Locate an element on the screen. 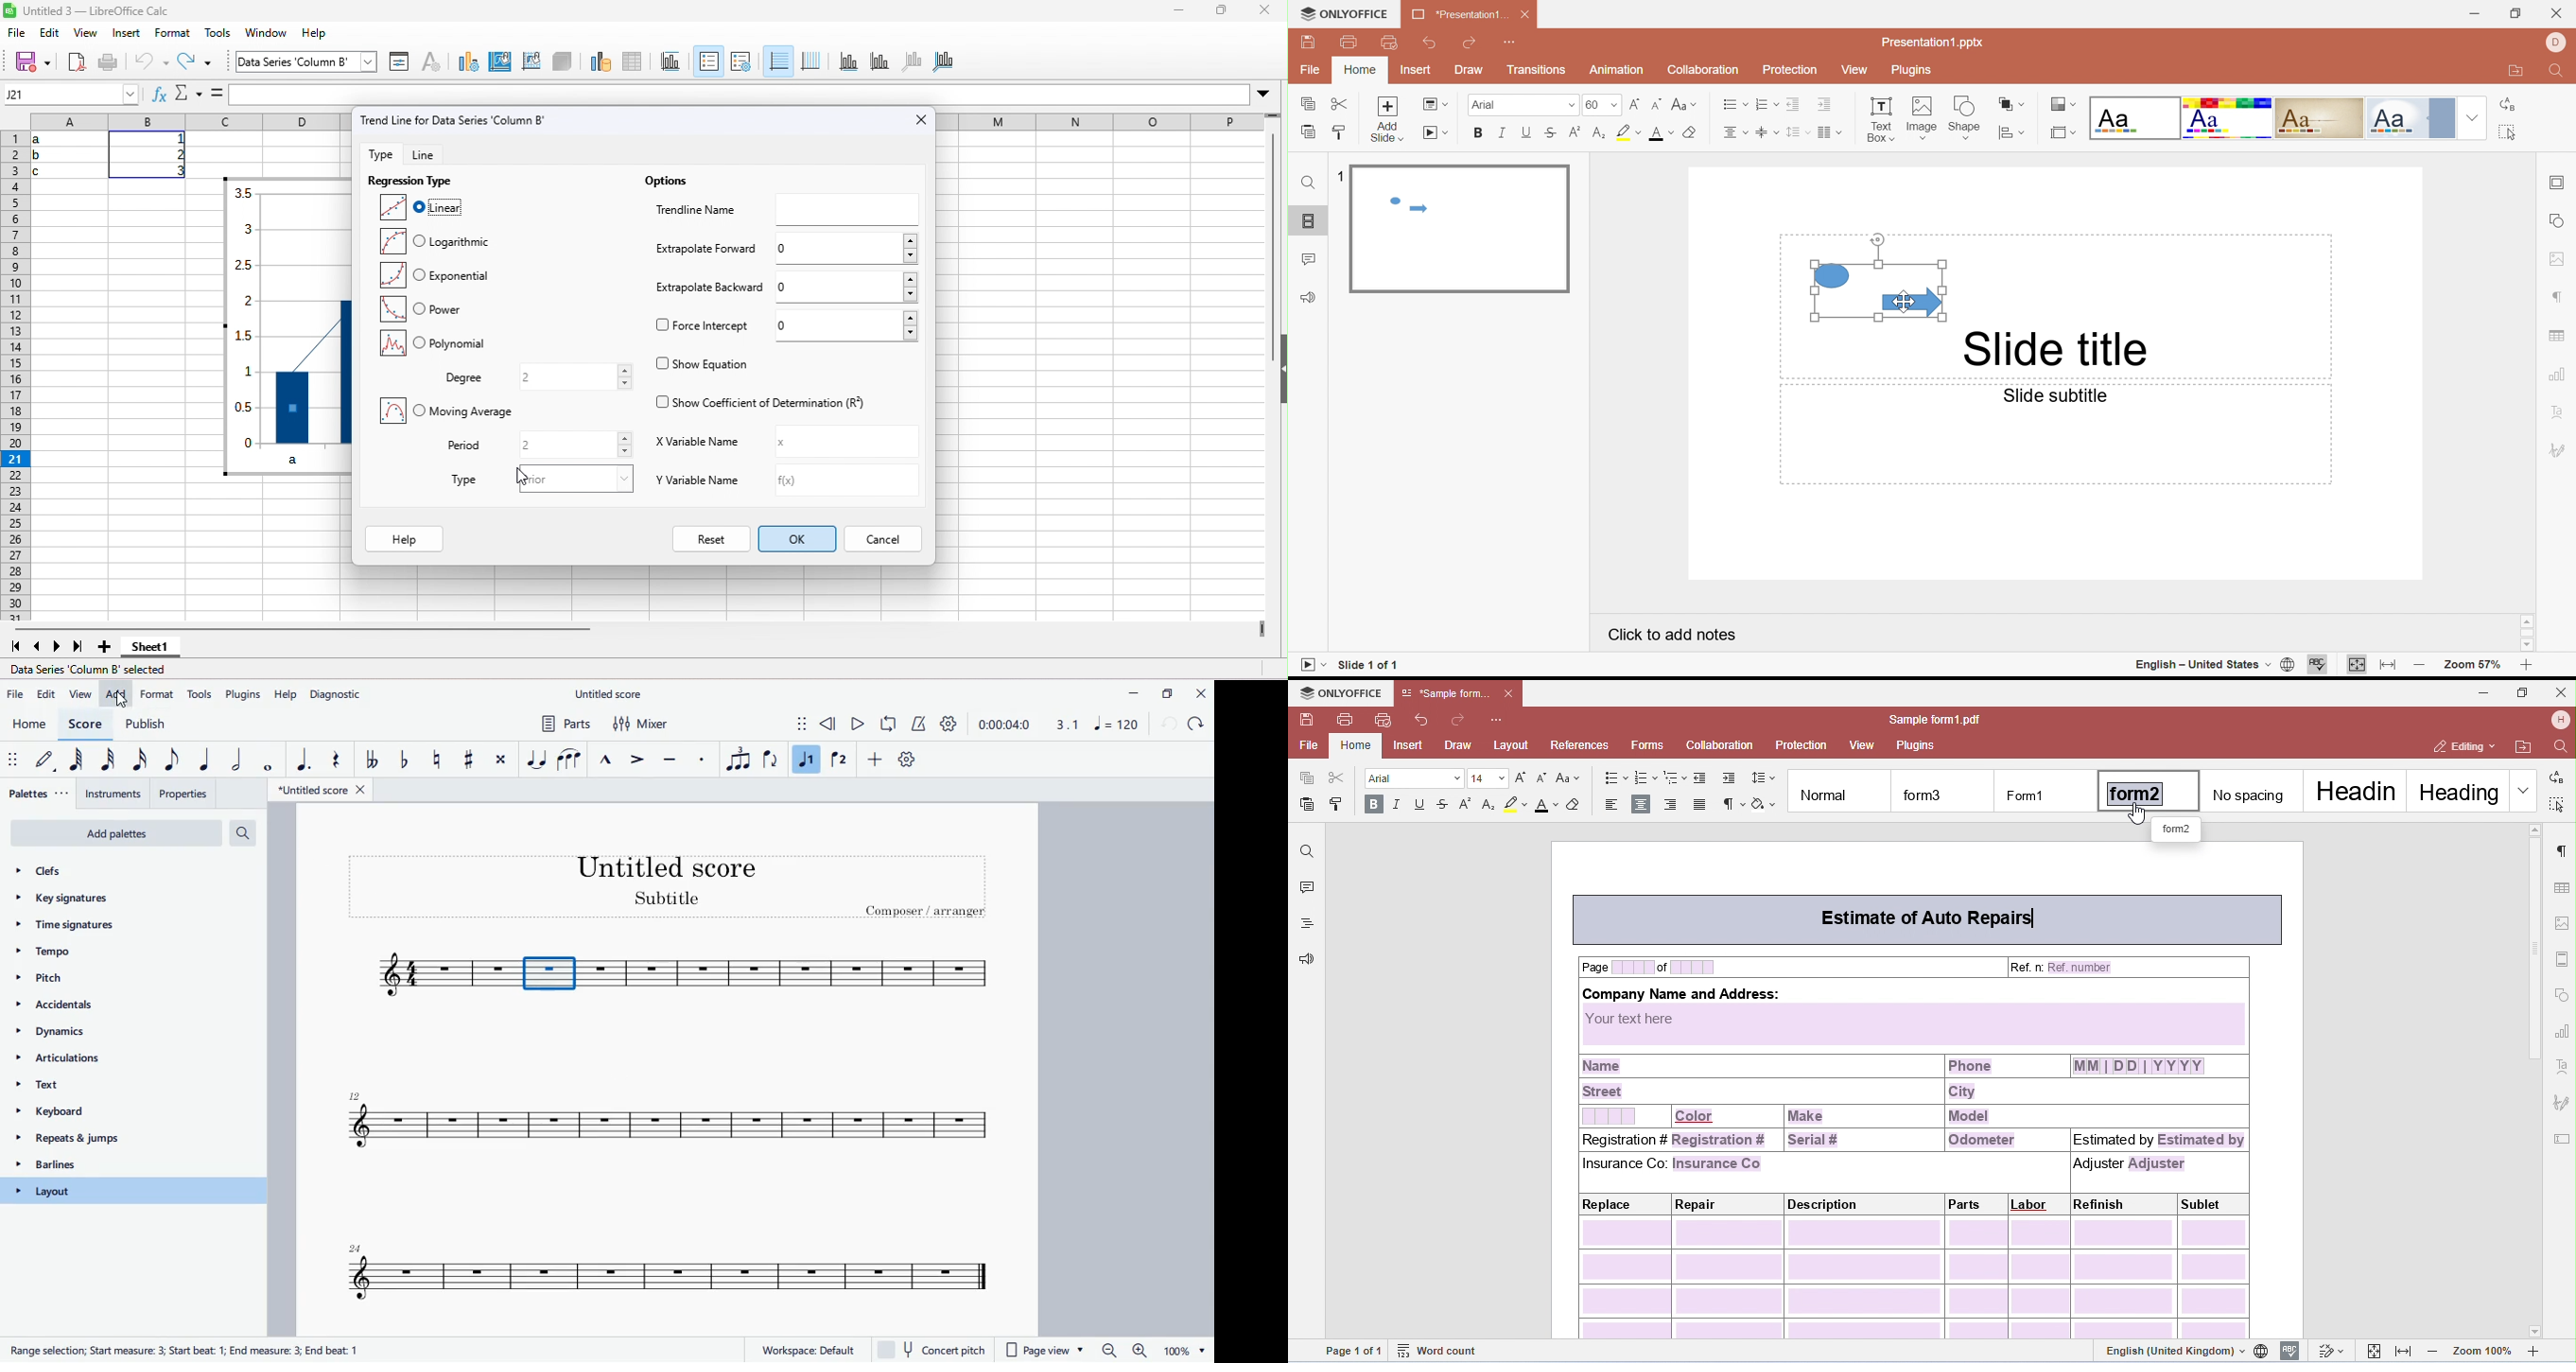 This screenshot has width=2576, height=1372. functions wizerd is located at coordinates (157, 93).